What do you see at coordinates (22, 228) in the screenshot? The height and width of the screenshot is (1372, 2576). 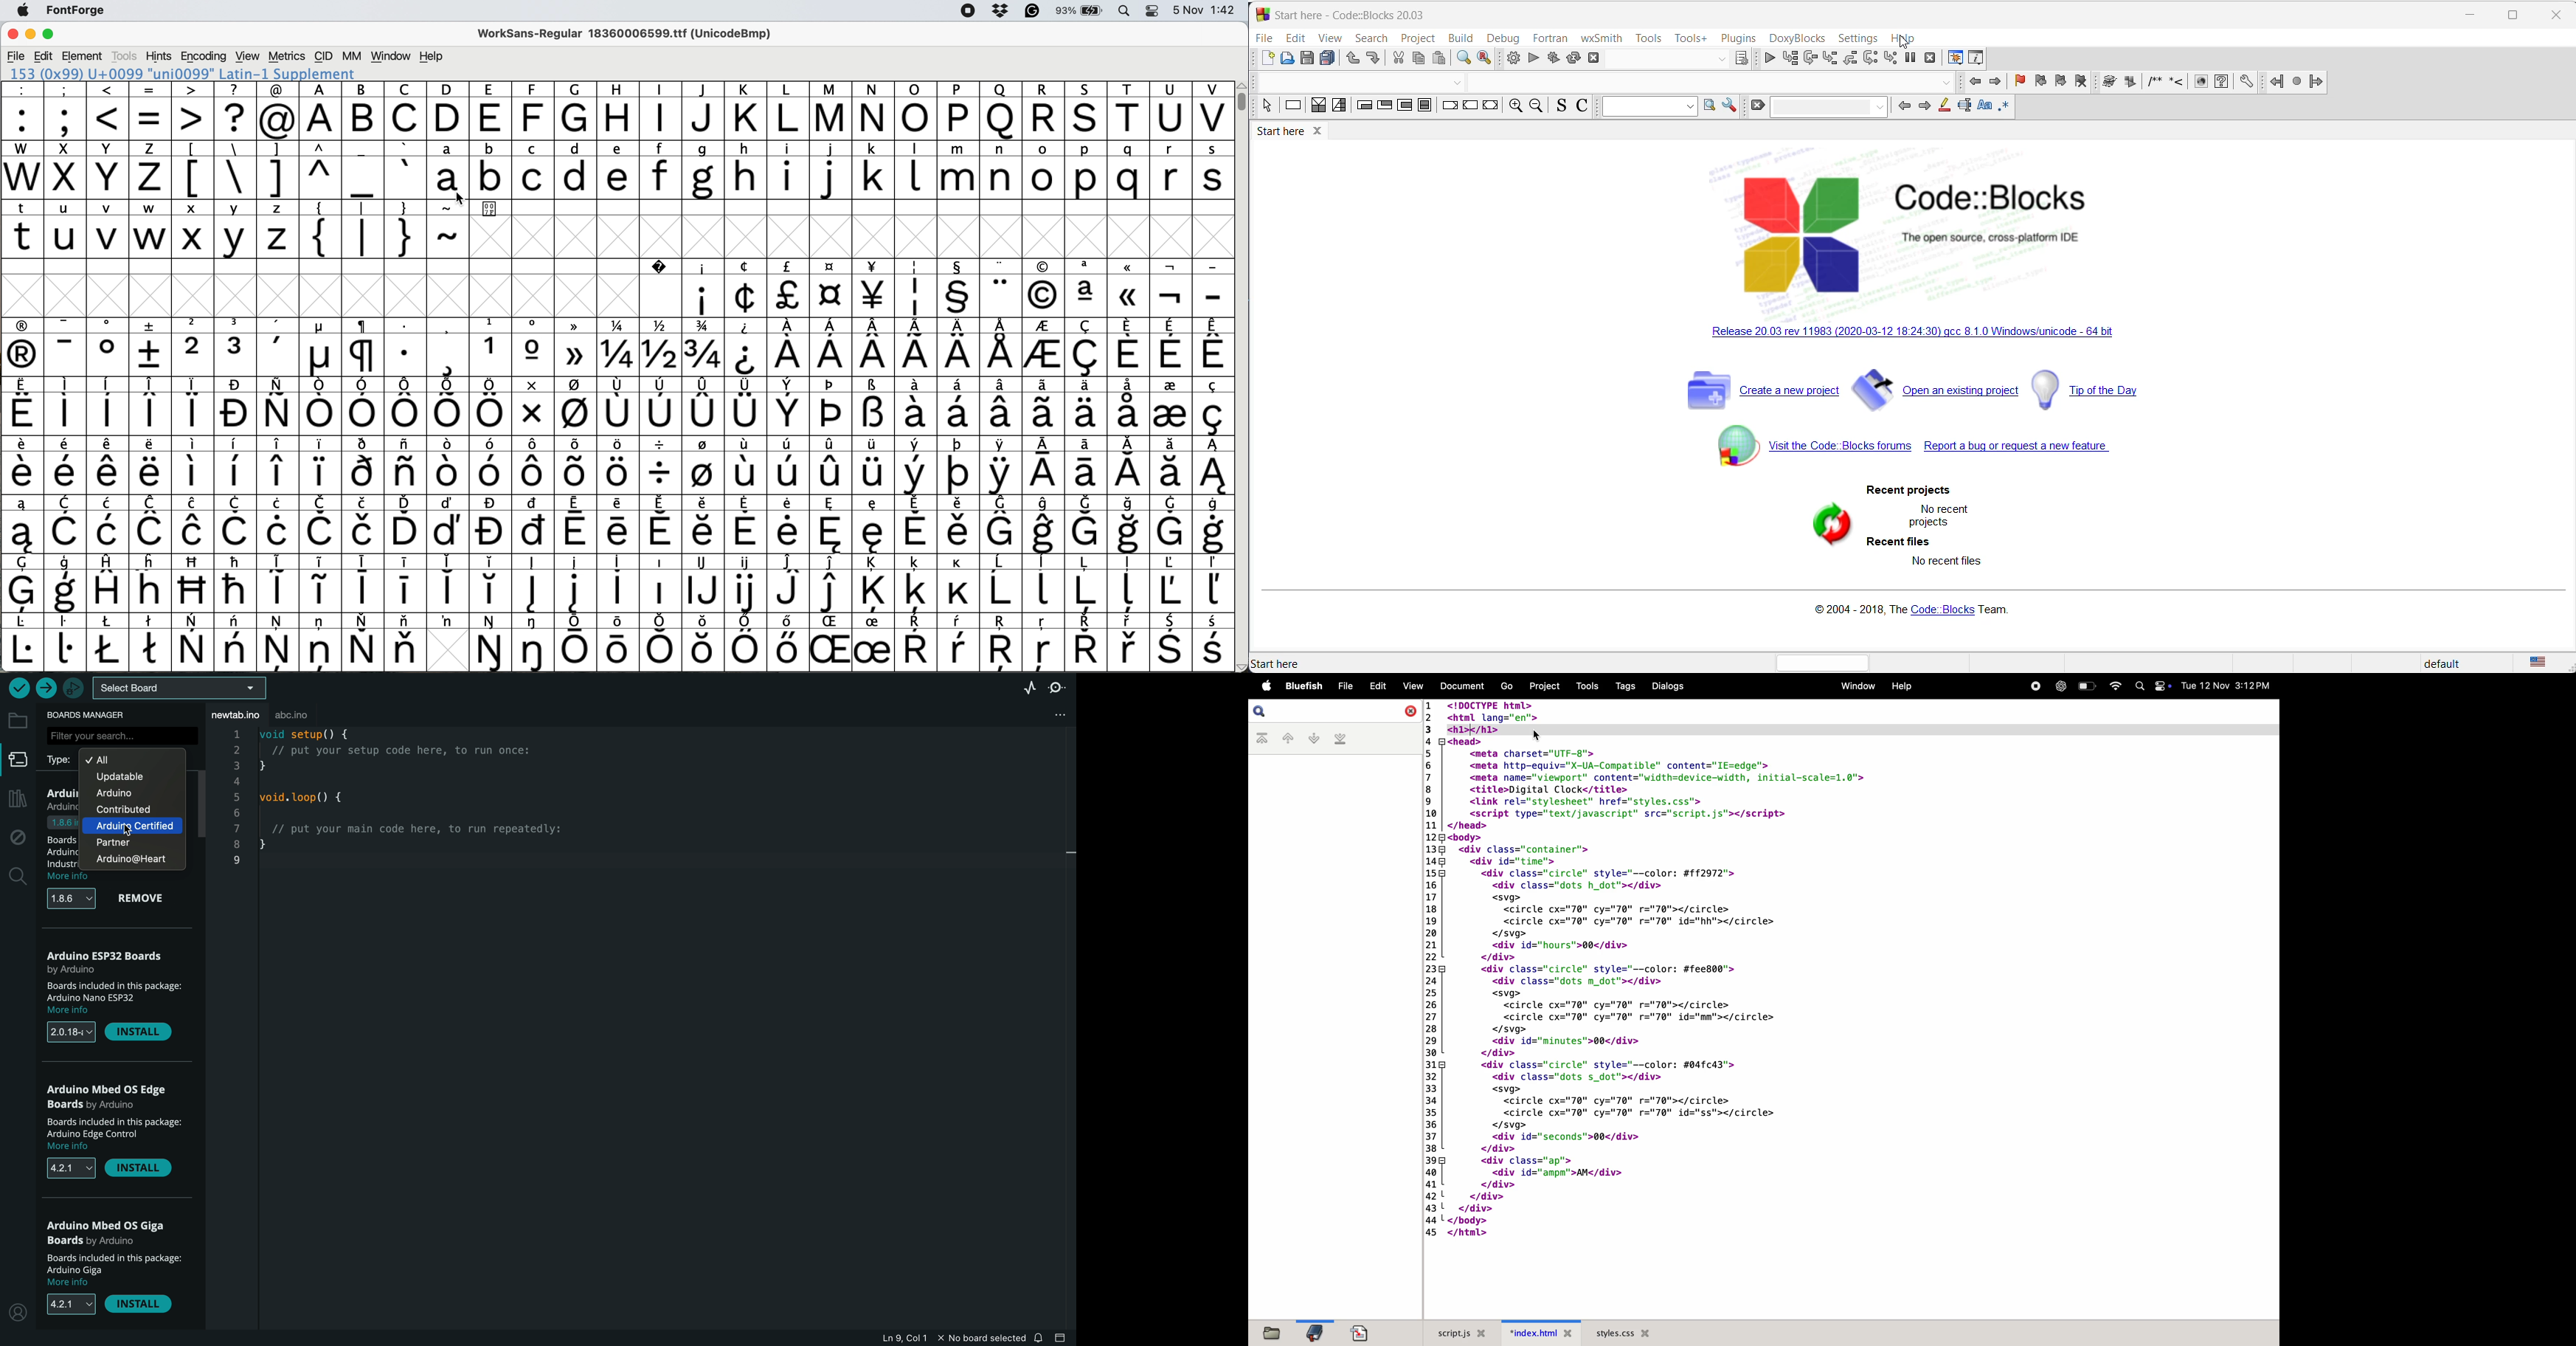 I see `t` at bounding box center [22, 228].